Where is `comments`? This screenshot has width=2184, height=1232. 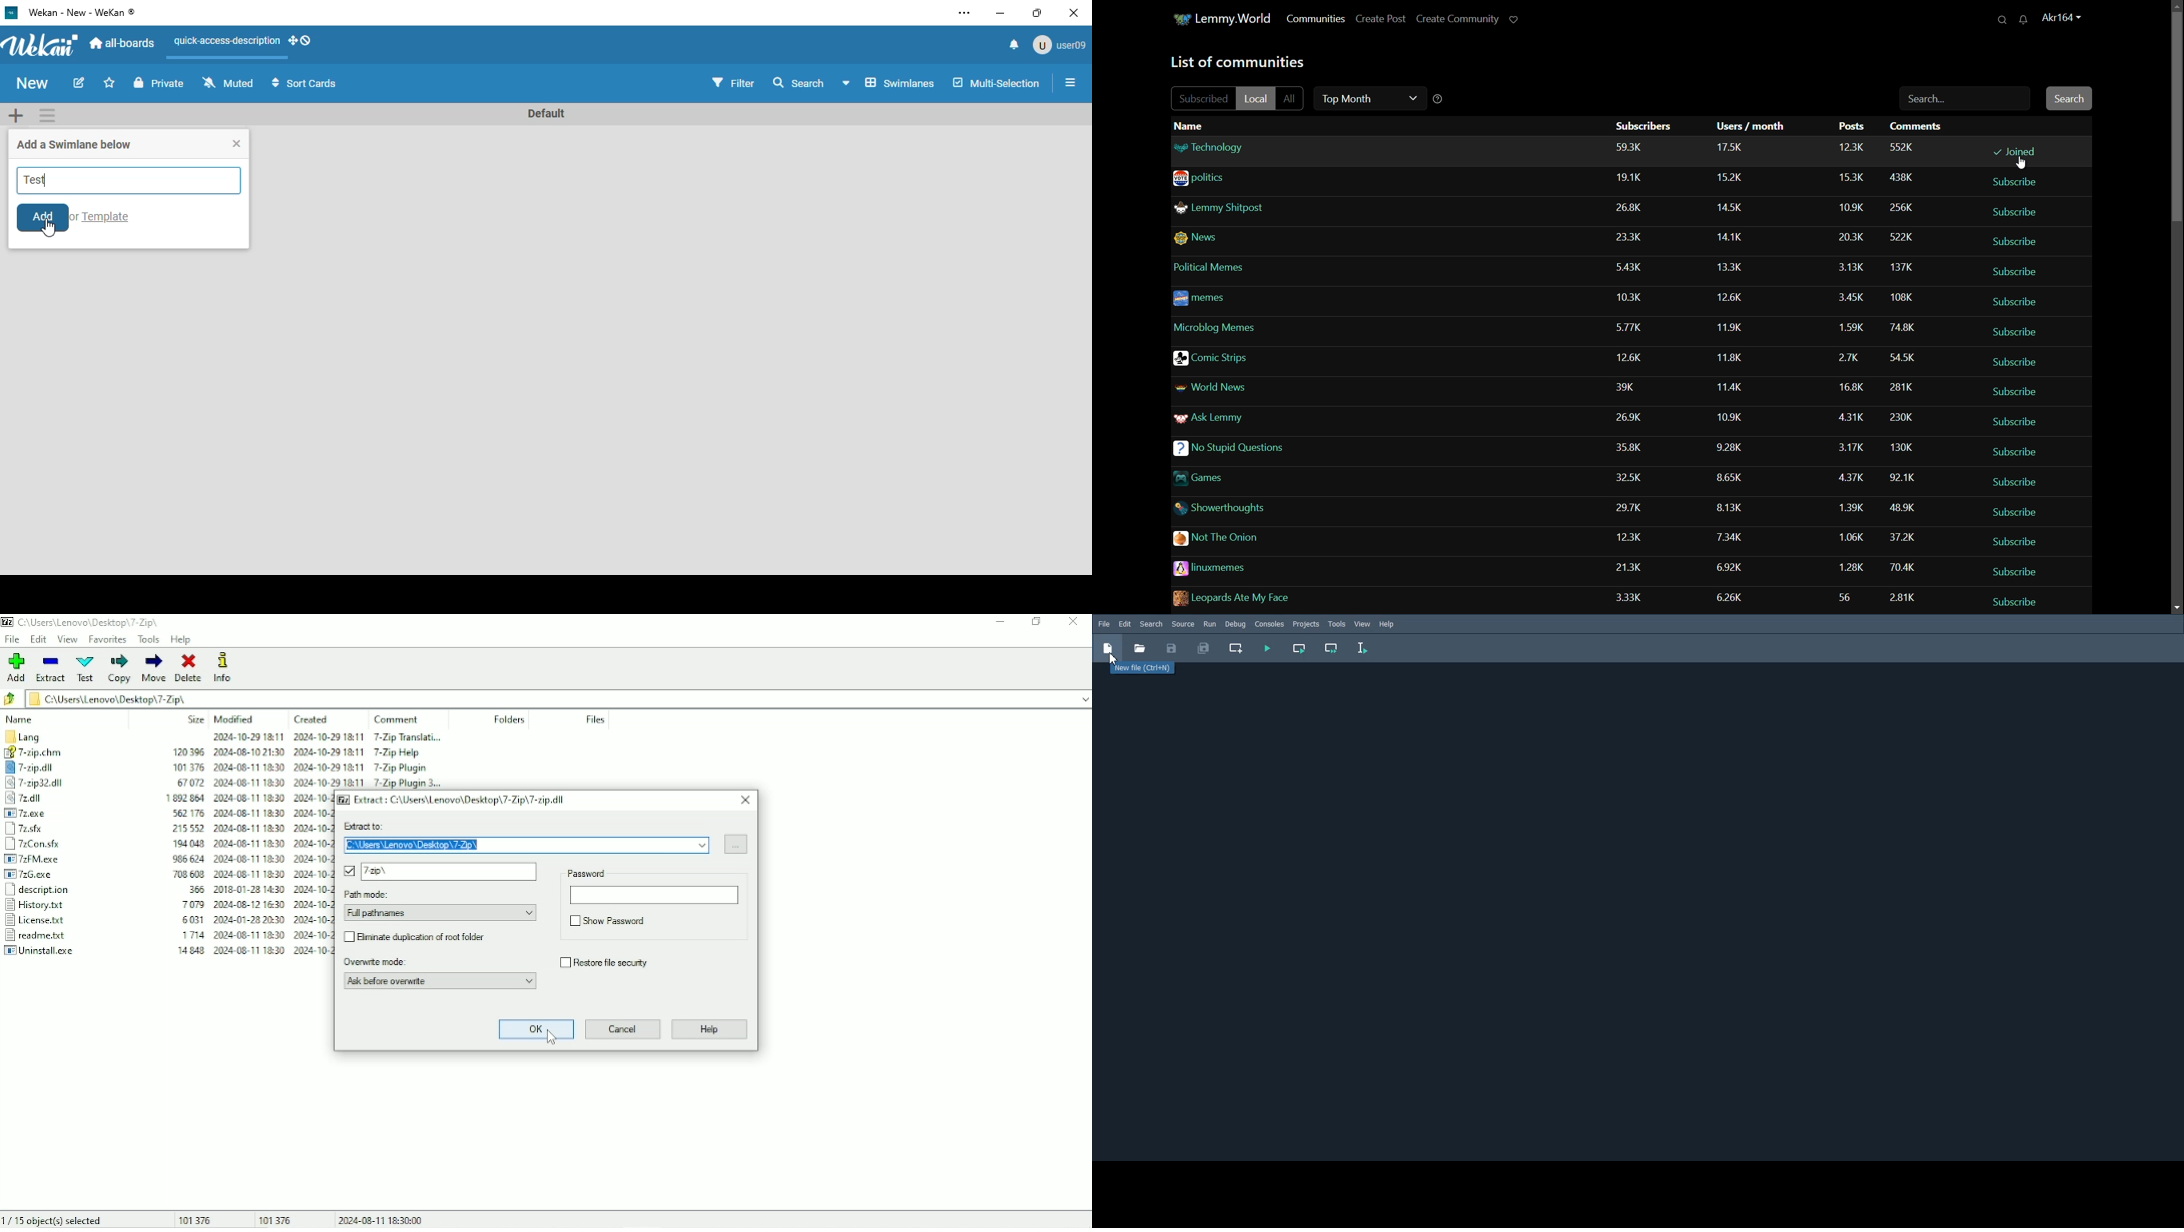
comments is located at coordinates (1906, 355).